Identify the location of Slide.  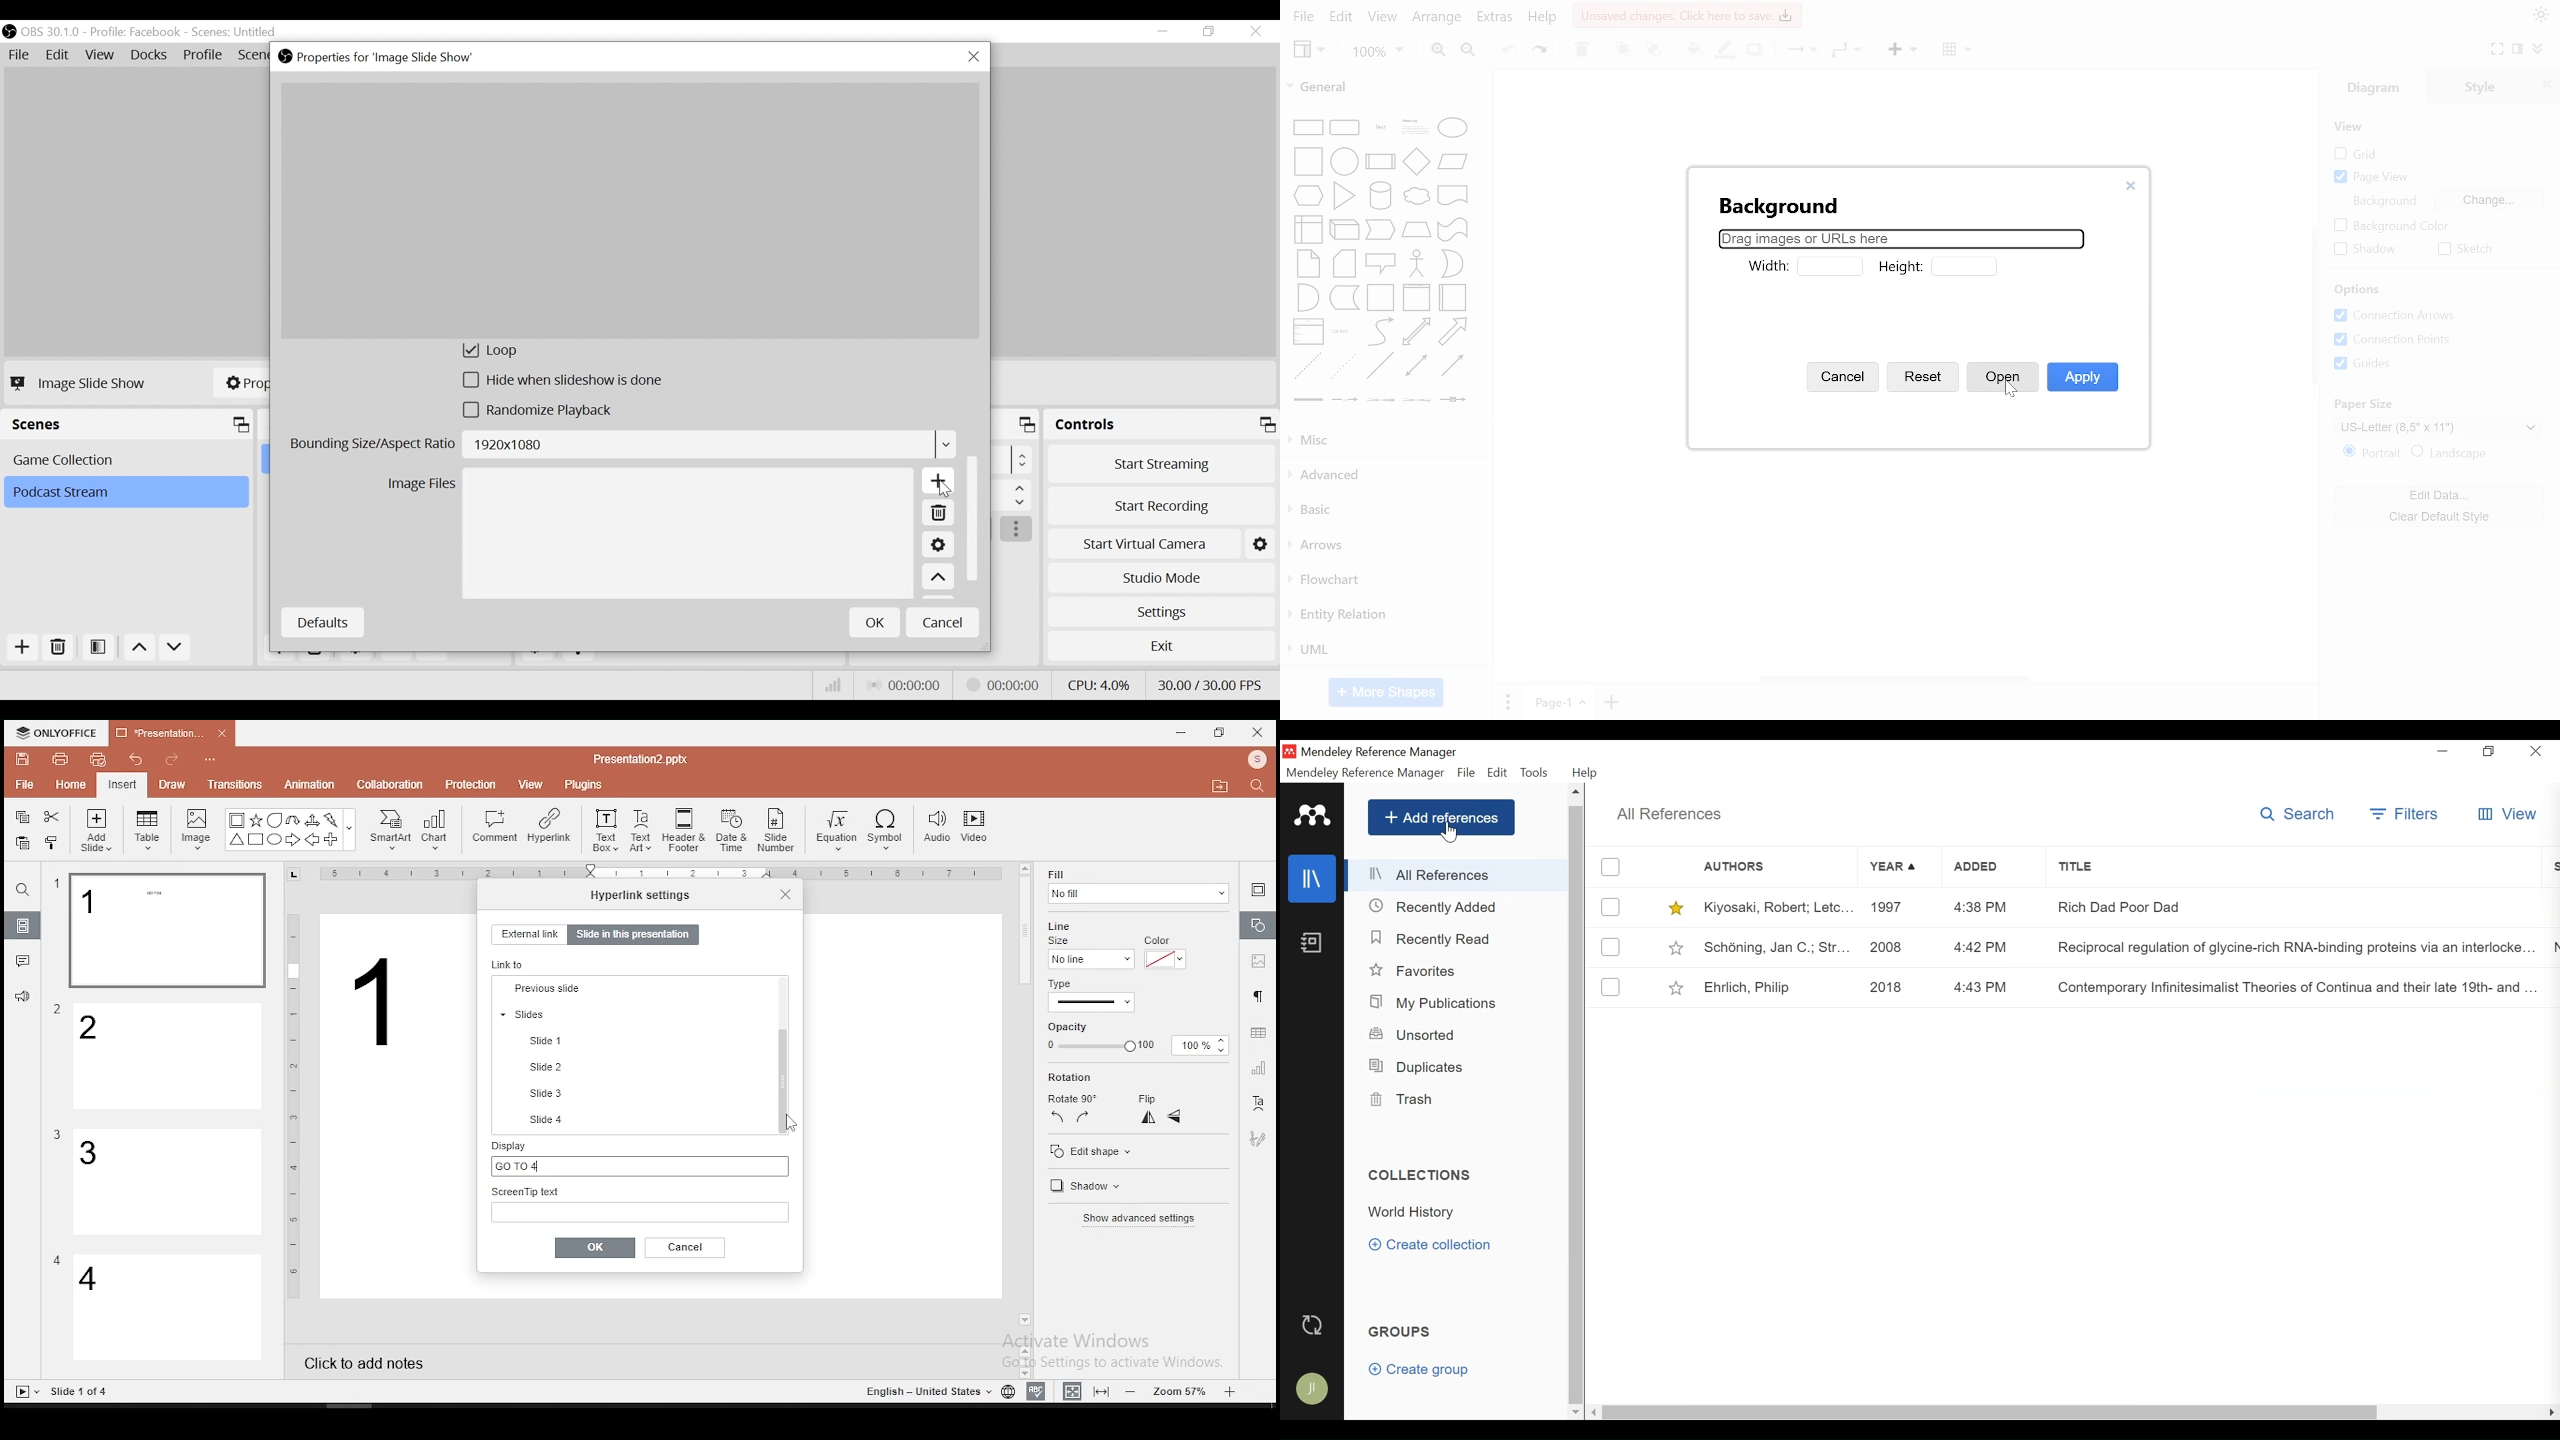
(23, 1392).